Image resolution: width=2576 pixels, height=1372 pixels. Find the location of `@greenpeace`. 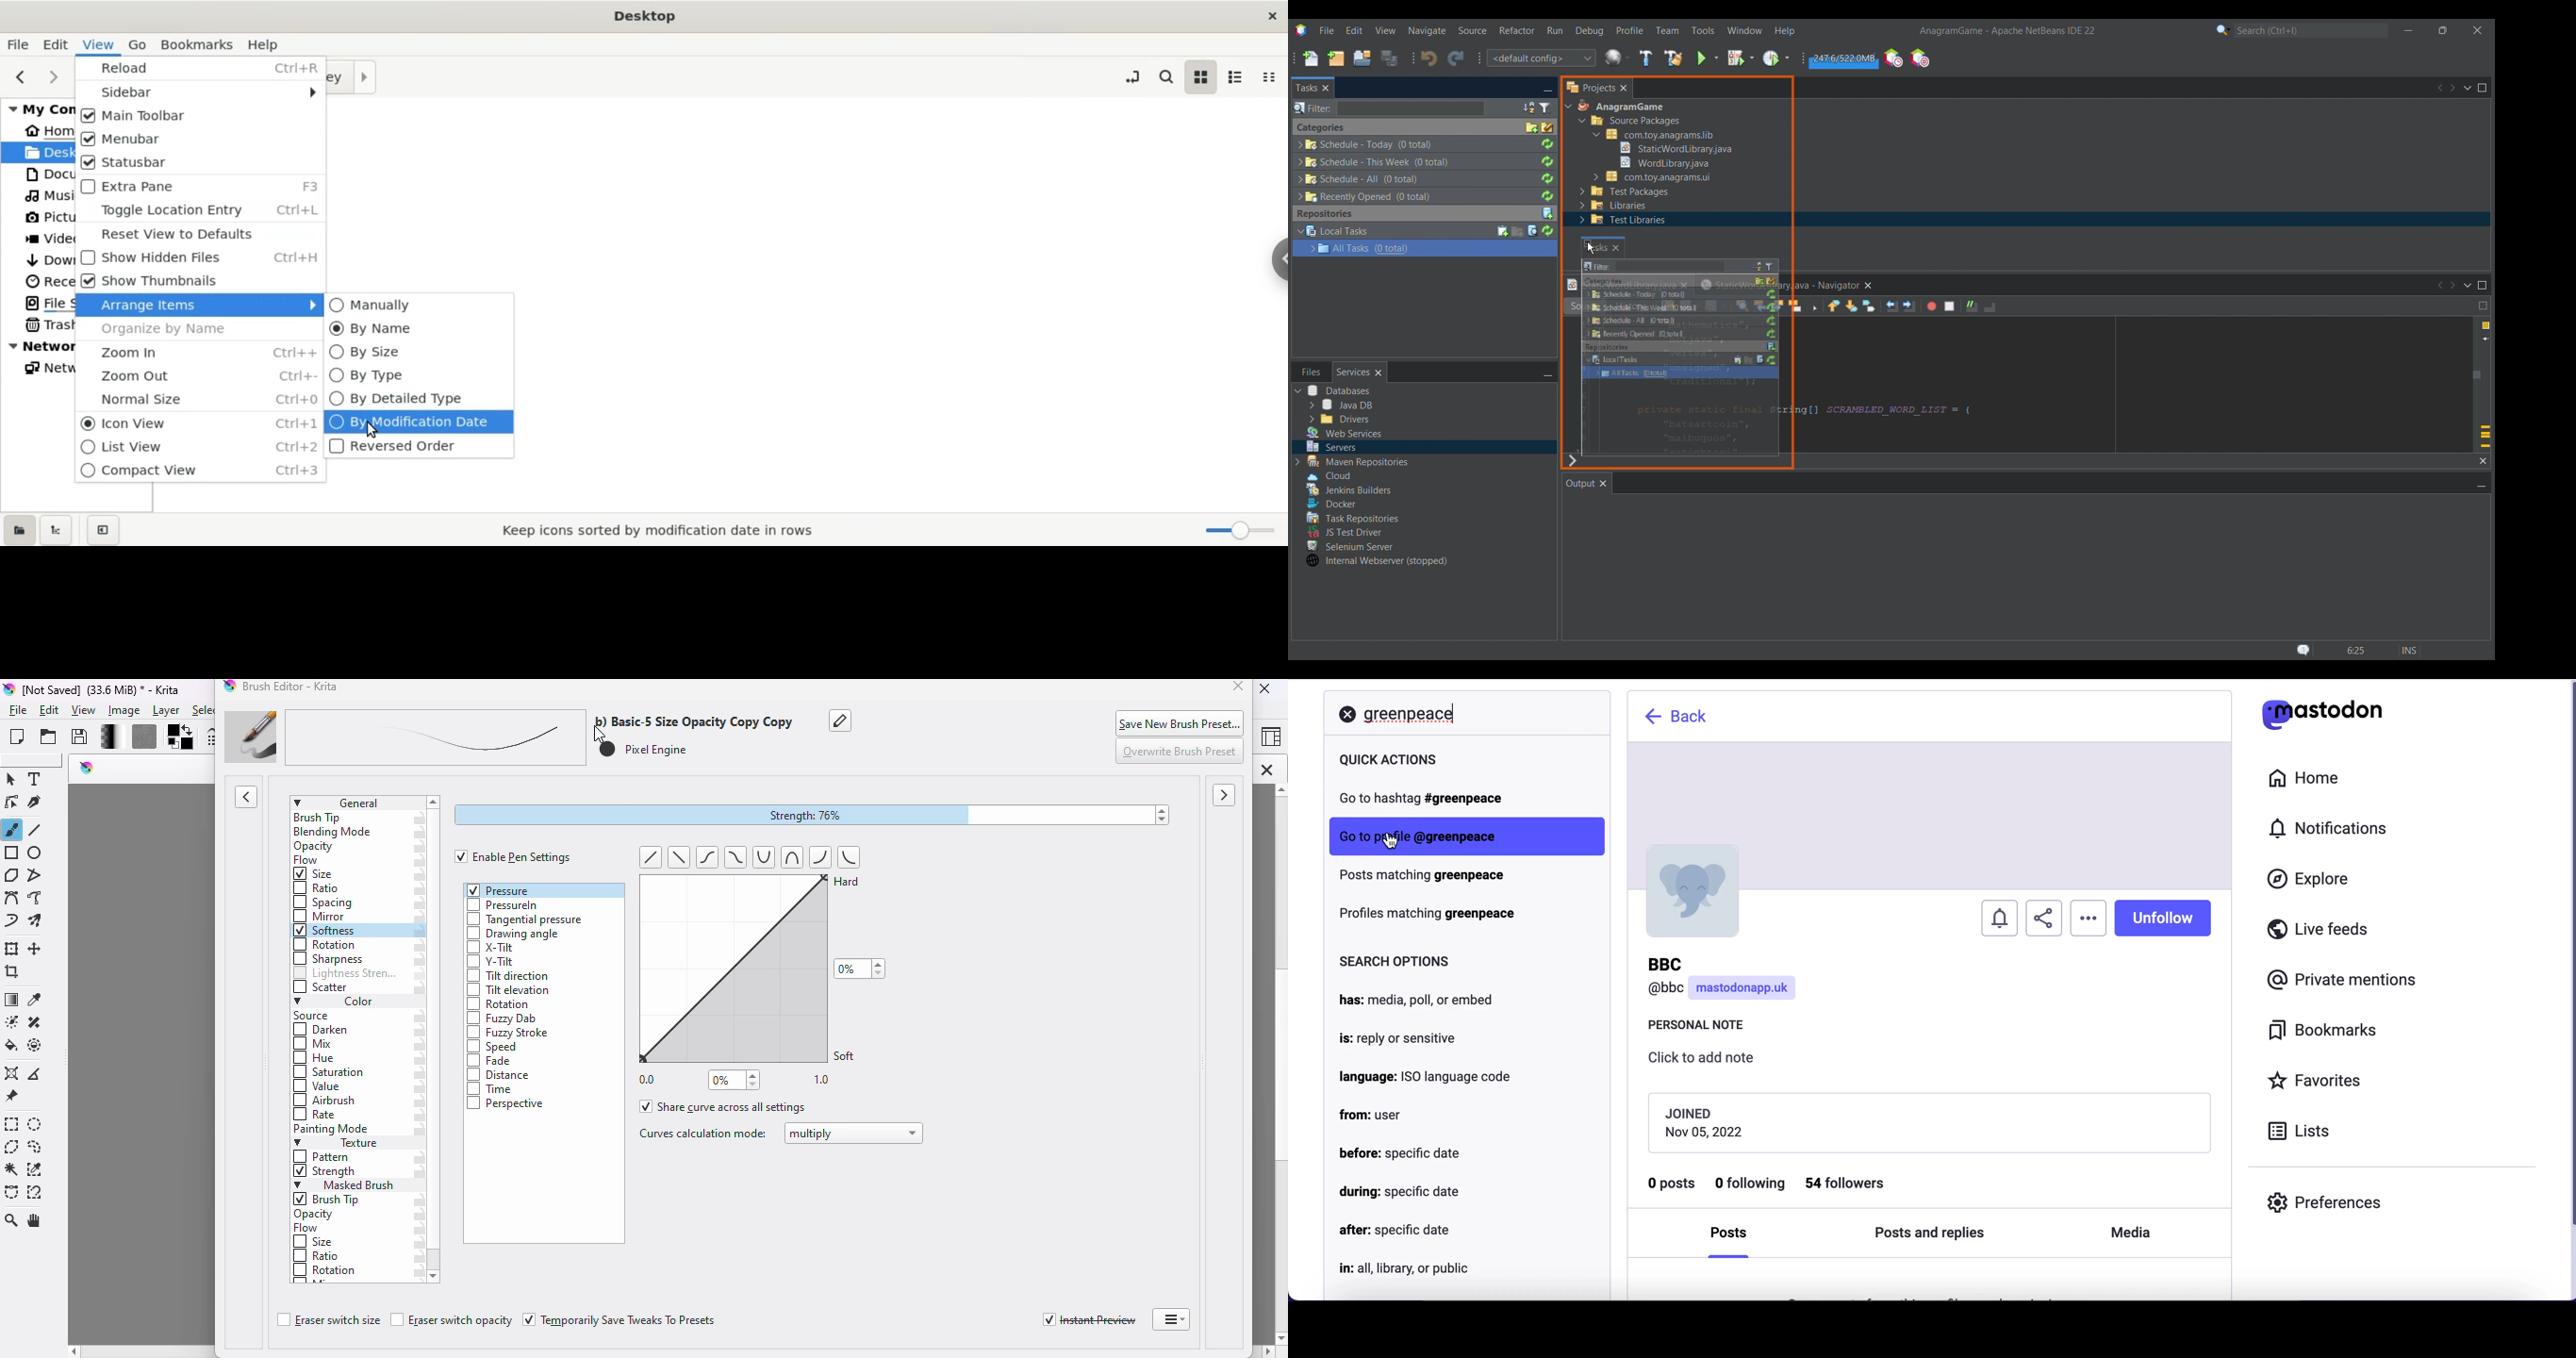

@greenpeace is located at coordinates (1454, 836).